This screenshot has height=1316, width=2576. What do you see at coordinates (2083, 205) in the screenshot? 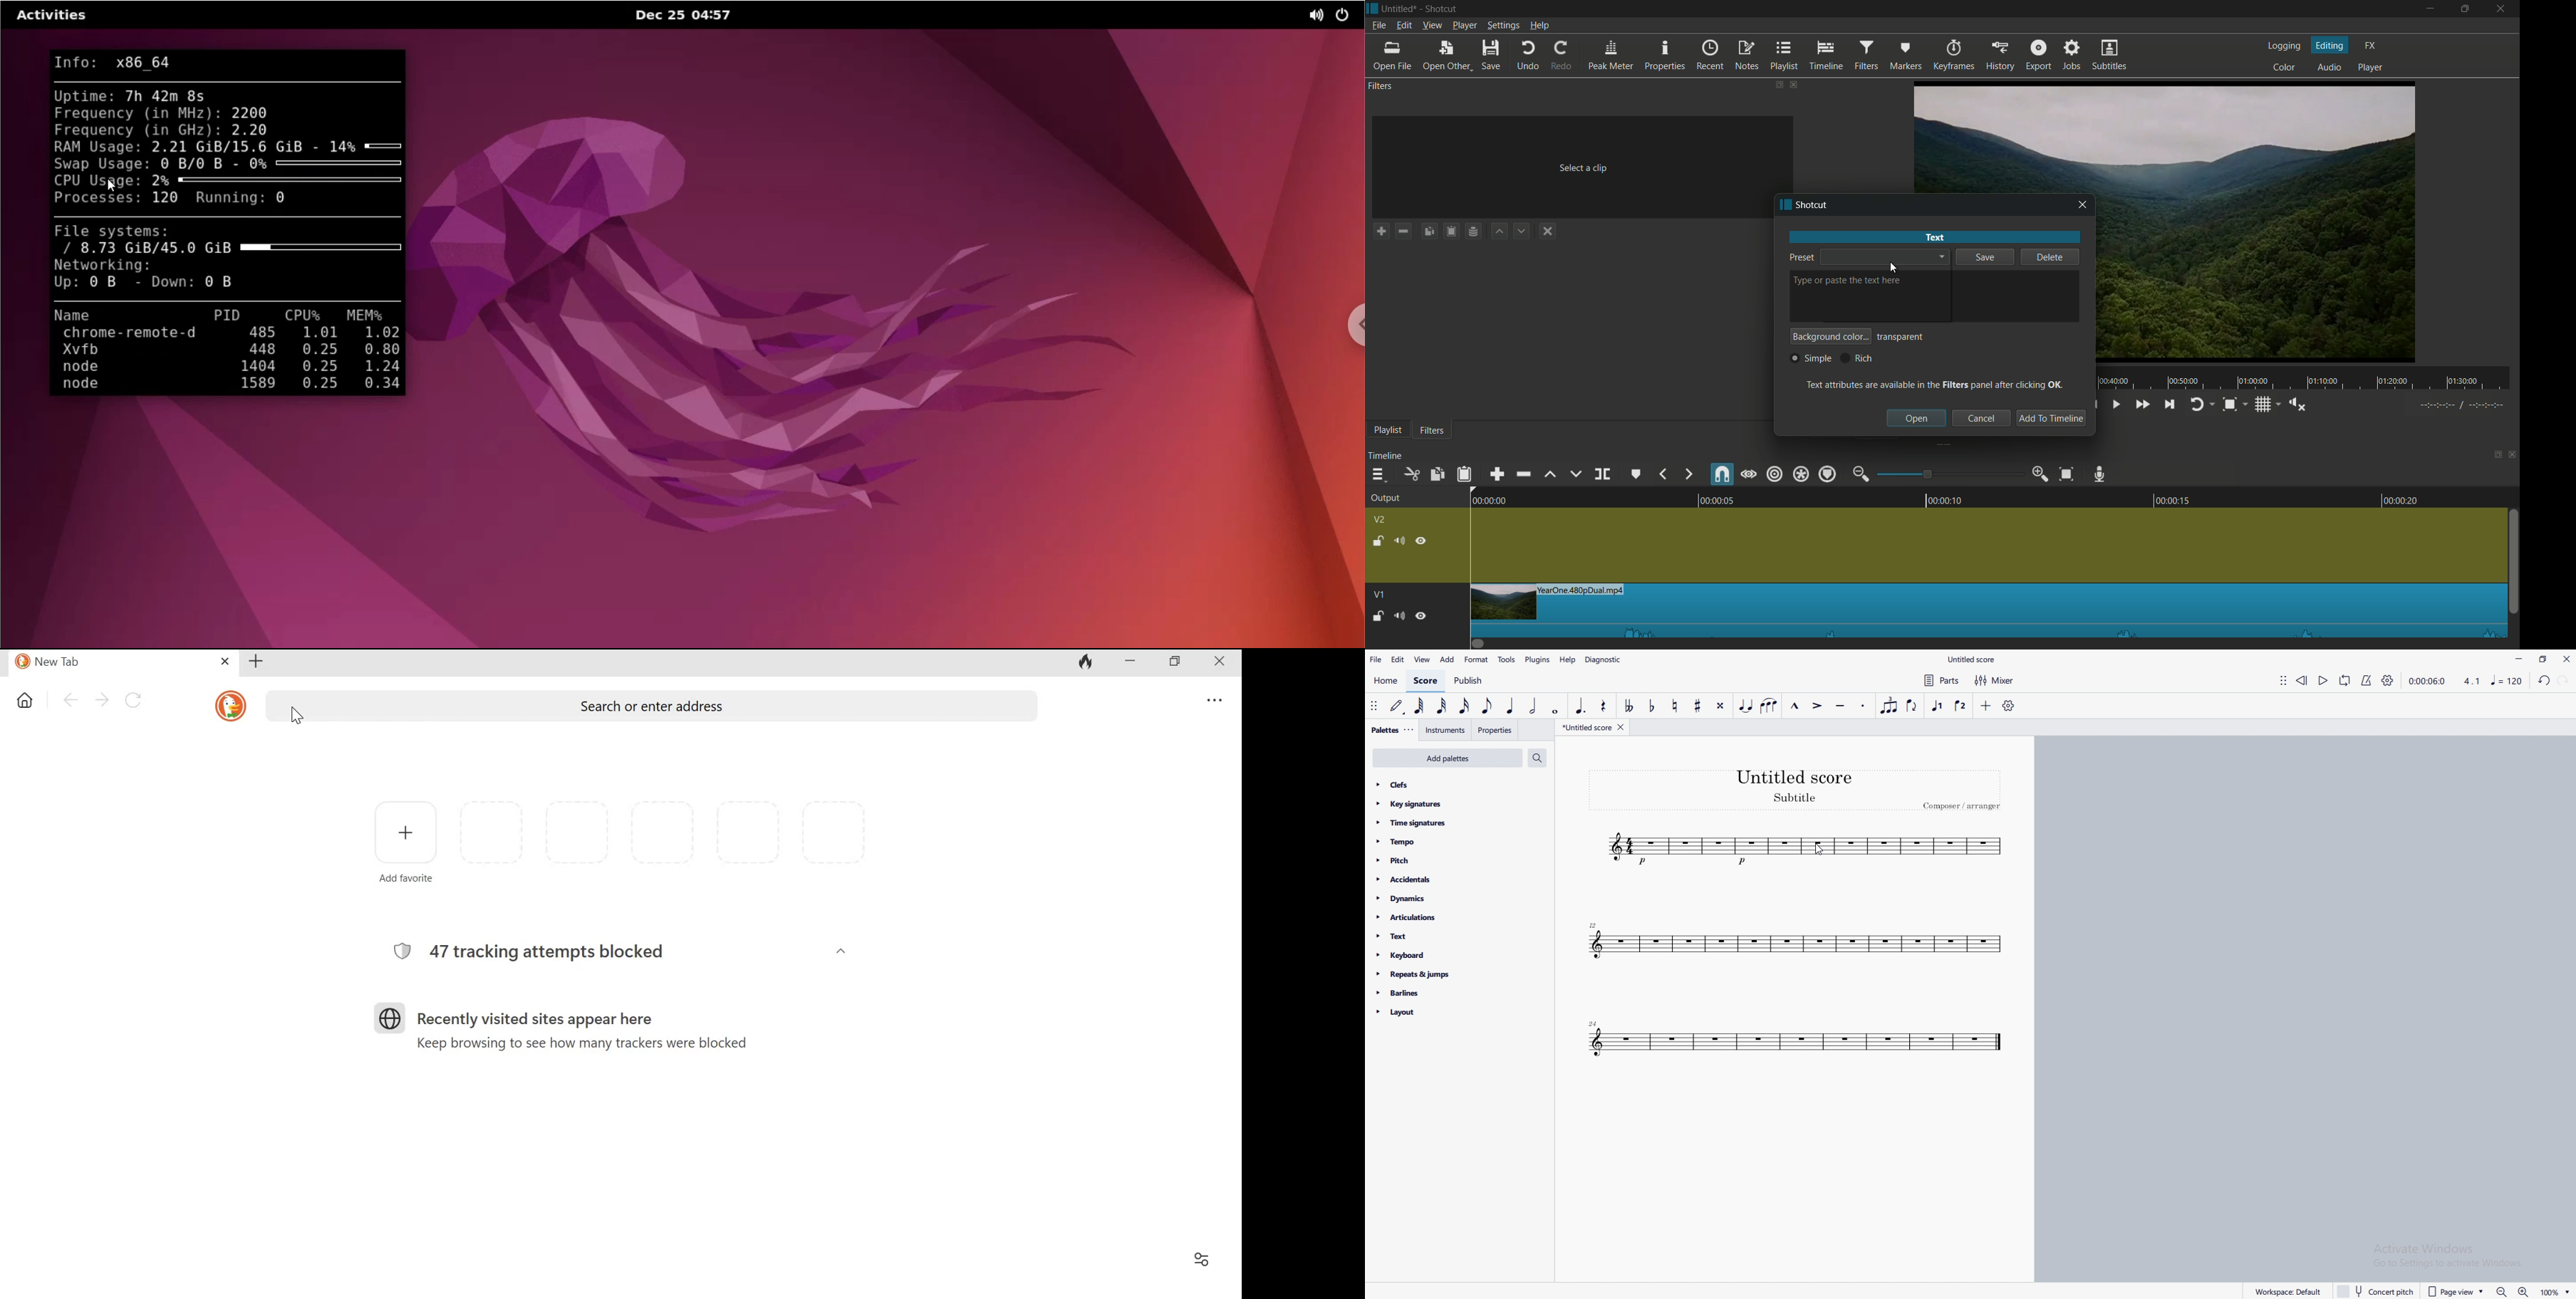
I see `close window` at bounding box center [2083, 205].